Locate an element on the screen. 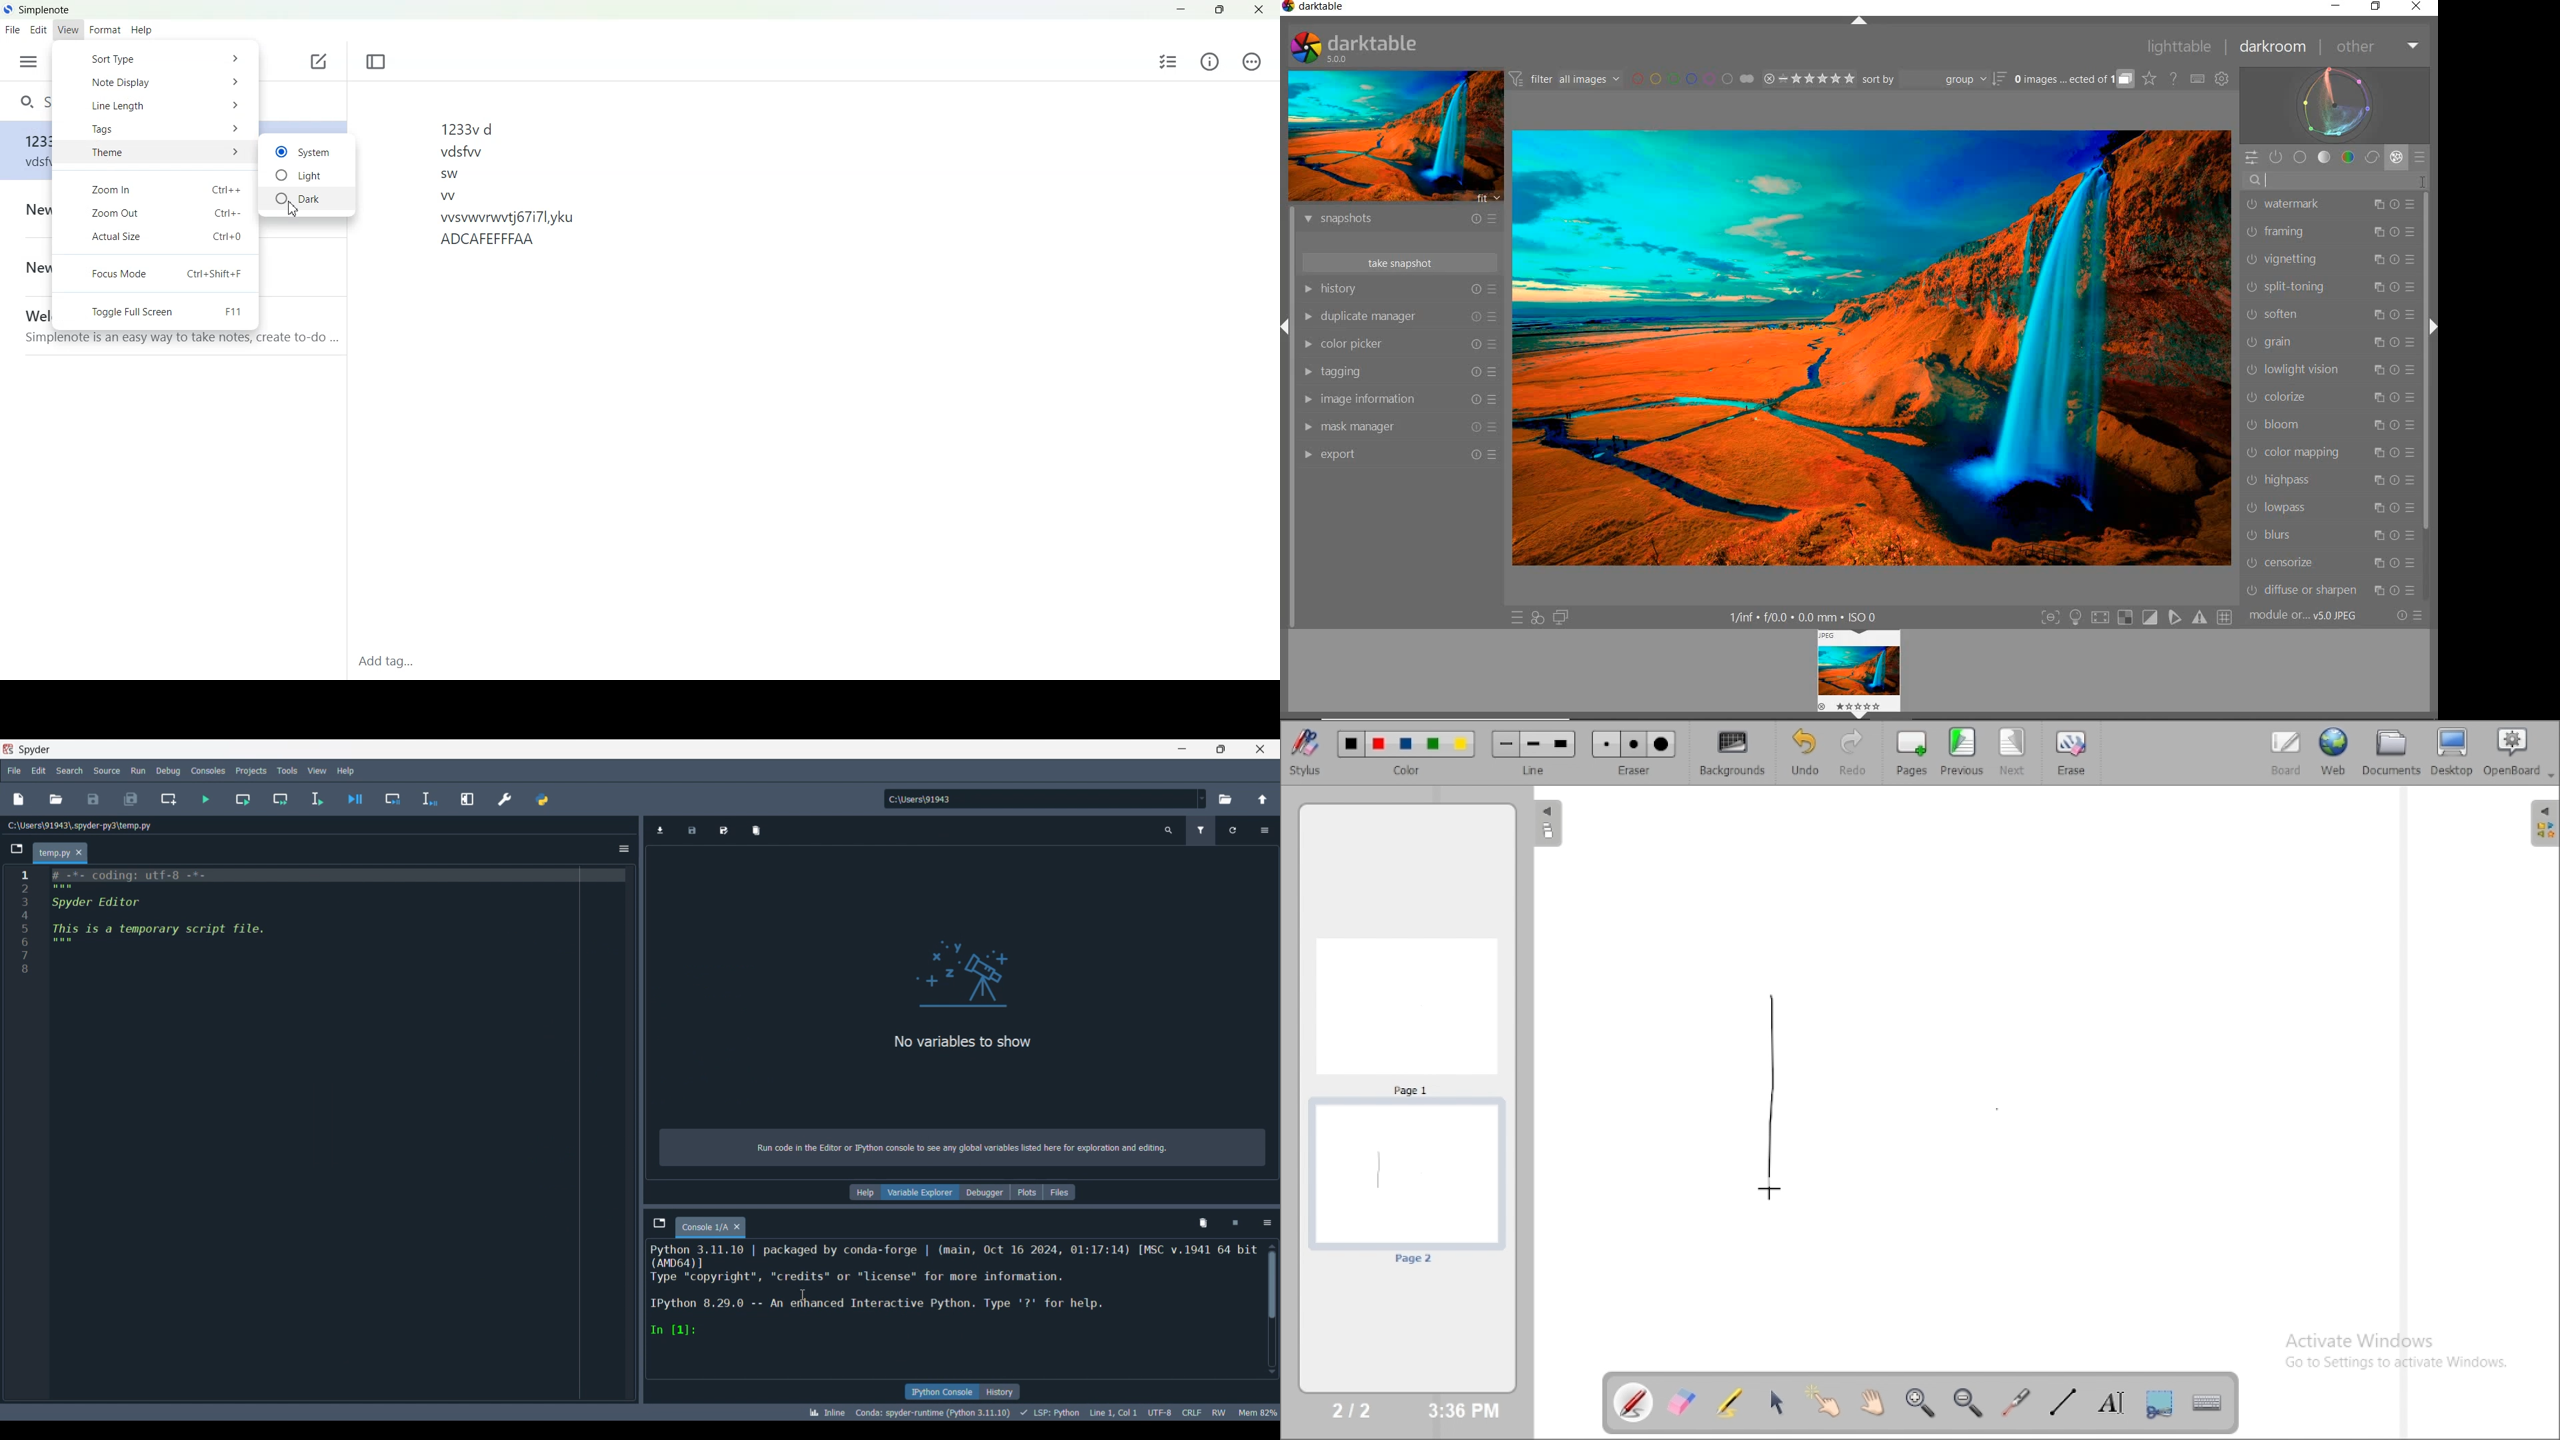 This screenshot has width=2576, height=1456. Debug selection/current line is located at coordinates (429, 799).